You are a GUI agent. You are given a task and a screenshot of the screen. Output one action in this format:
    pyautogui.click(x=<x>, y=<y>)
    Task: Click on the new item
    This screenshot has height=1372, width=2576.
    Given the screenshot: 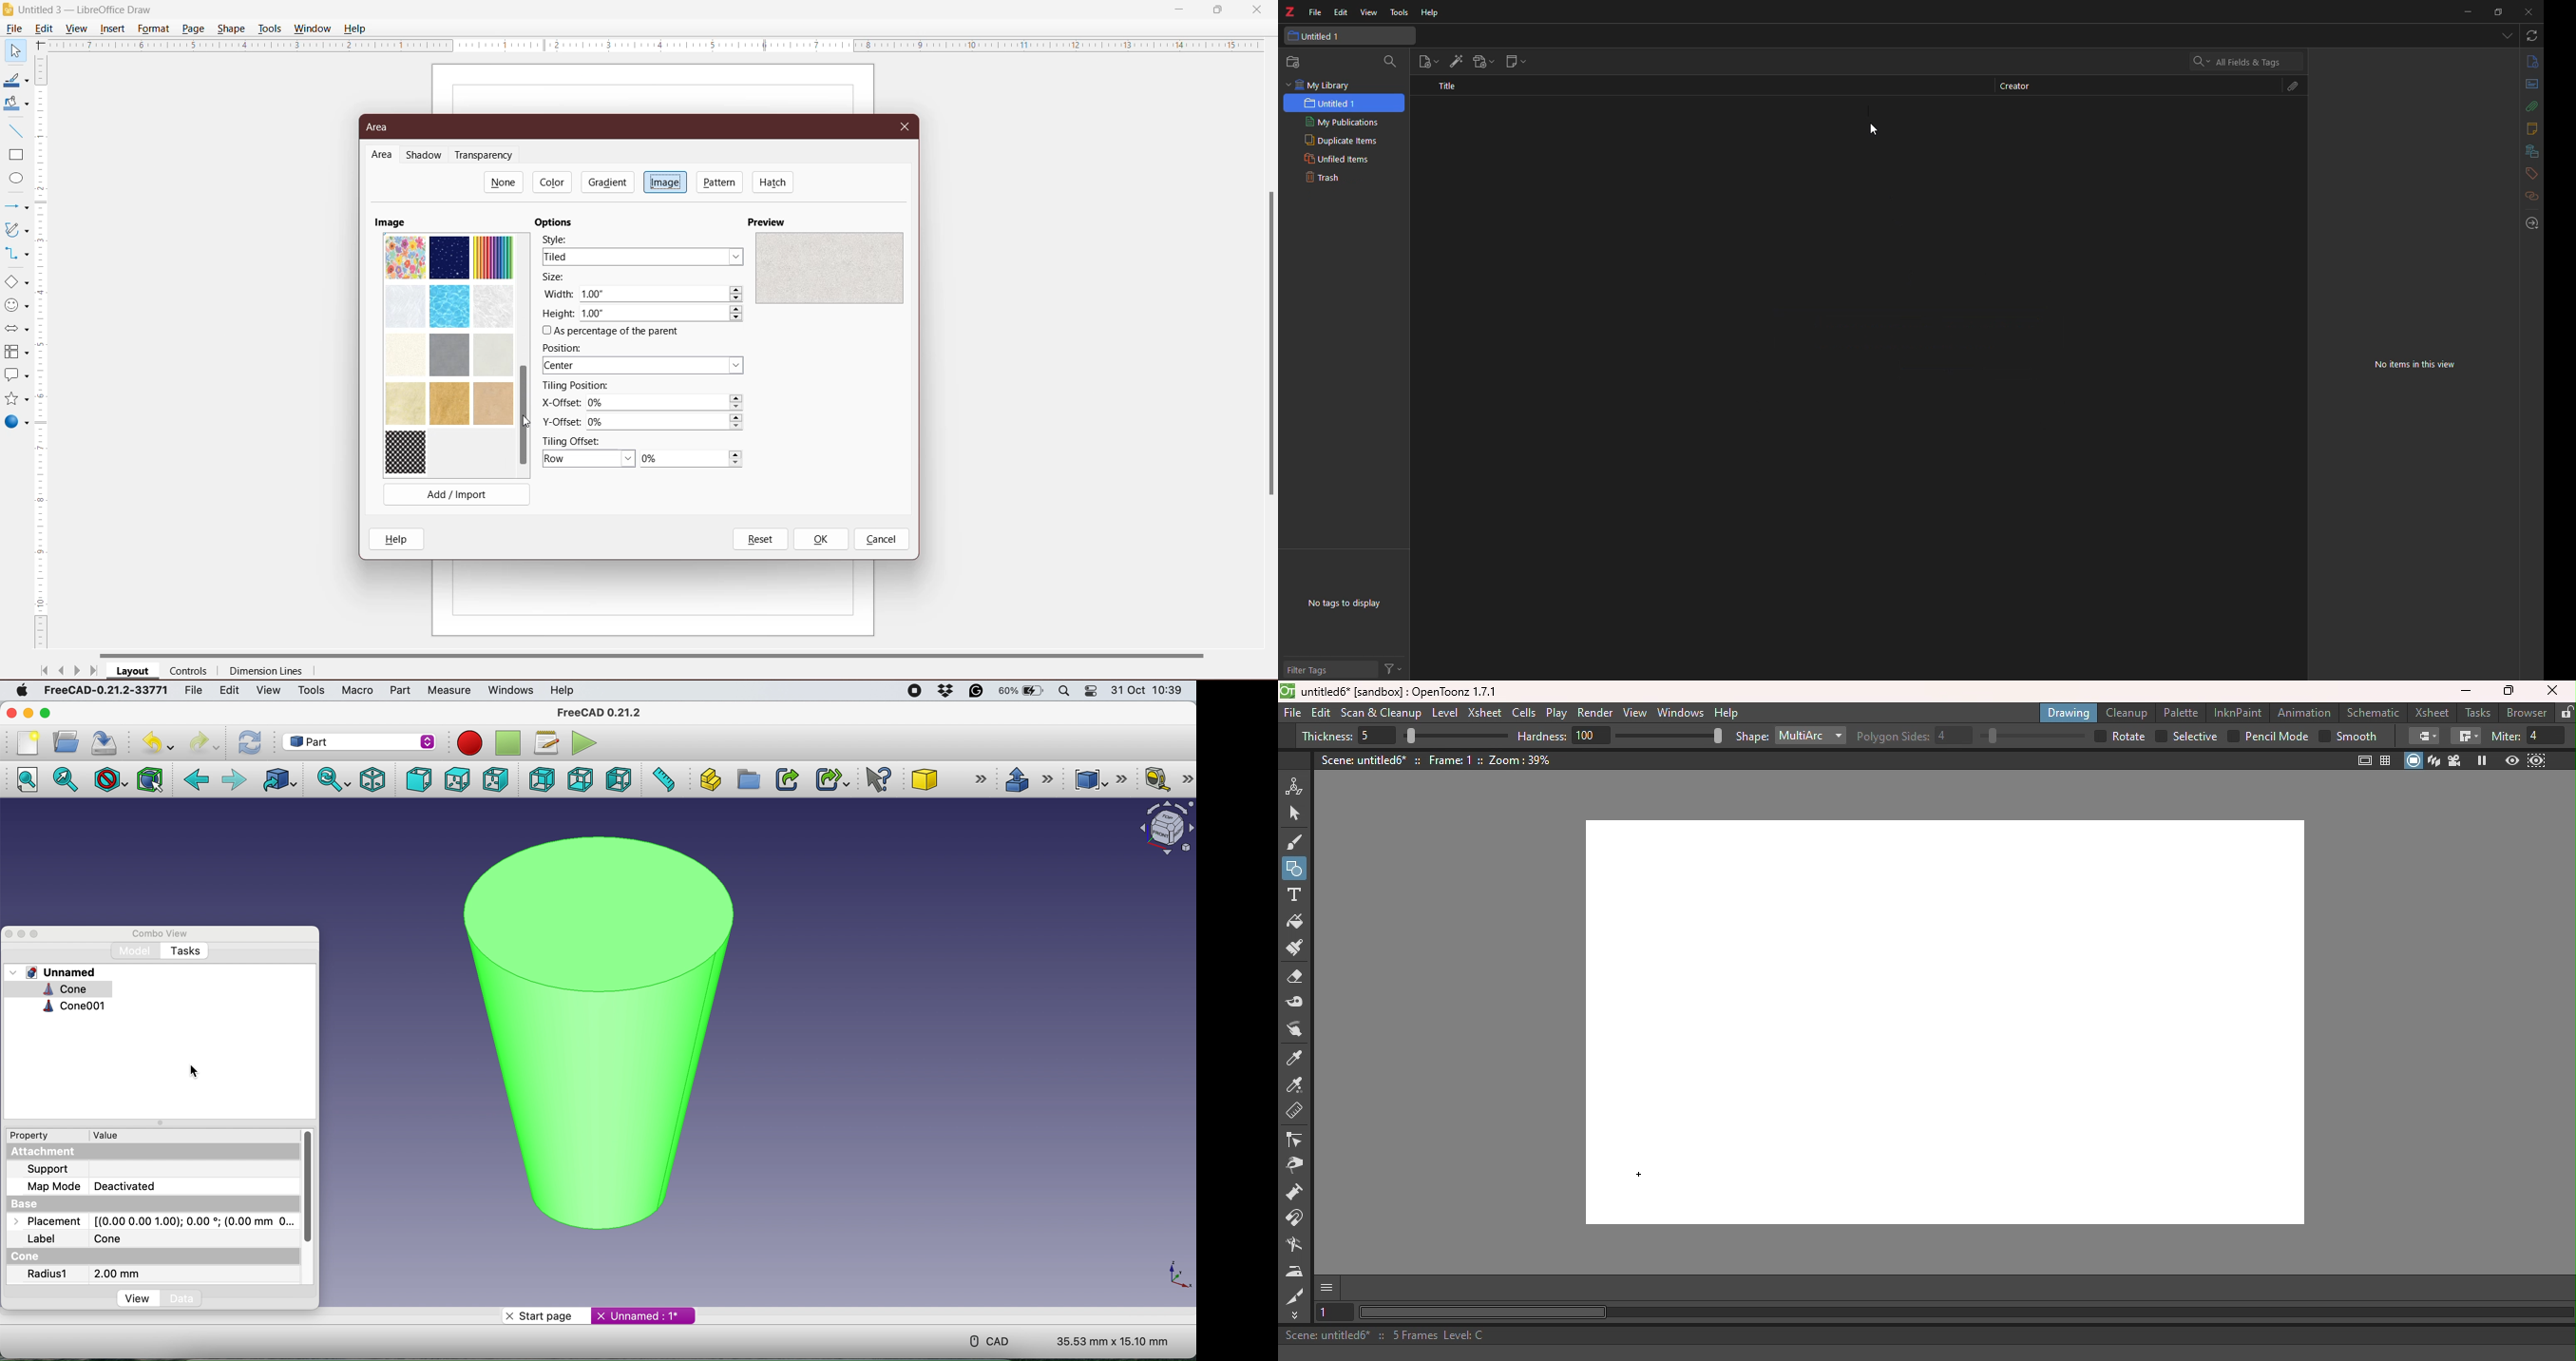 What is the action you would take?
    pyautogui.click(x=1427, y=62)
    